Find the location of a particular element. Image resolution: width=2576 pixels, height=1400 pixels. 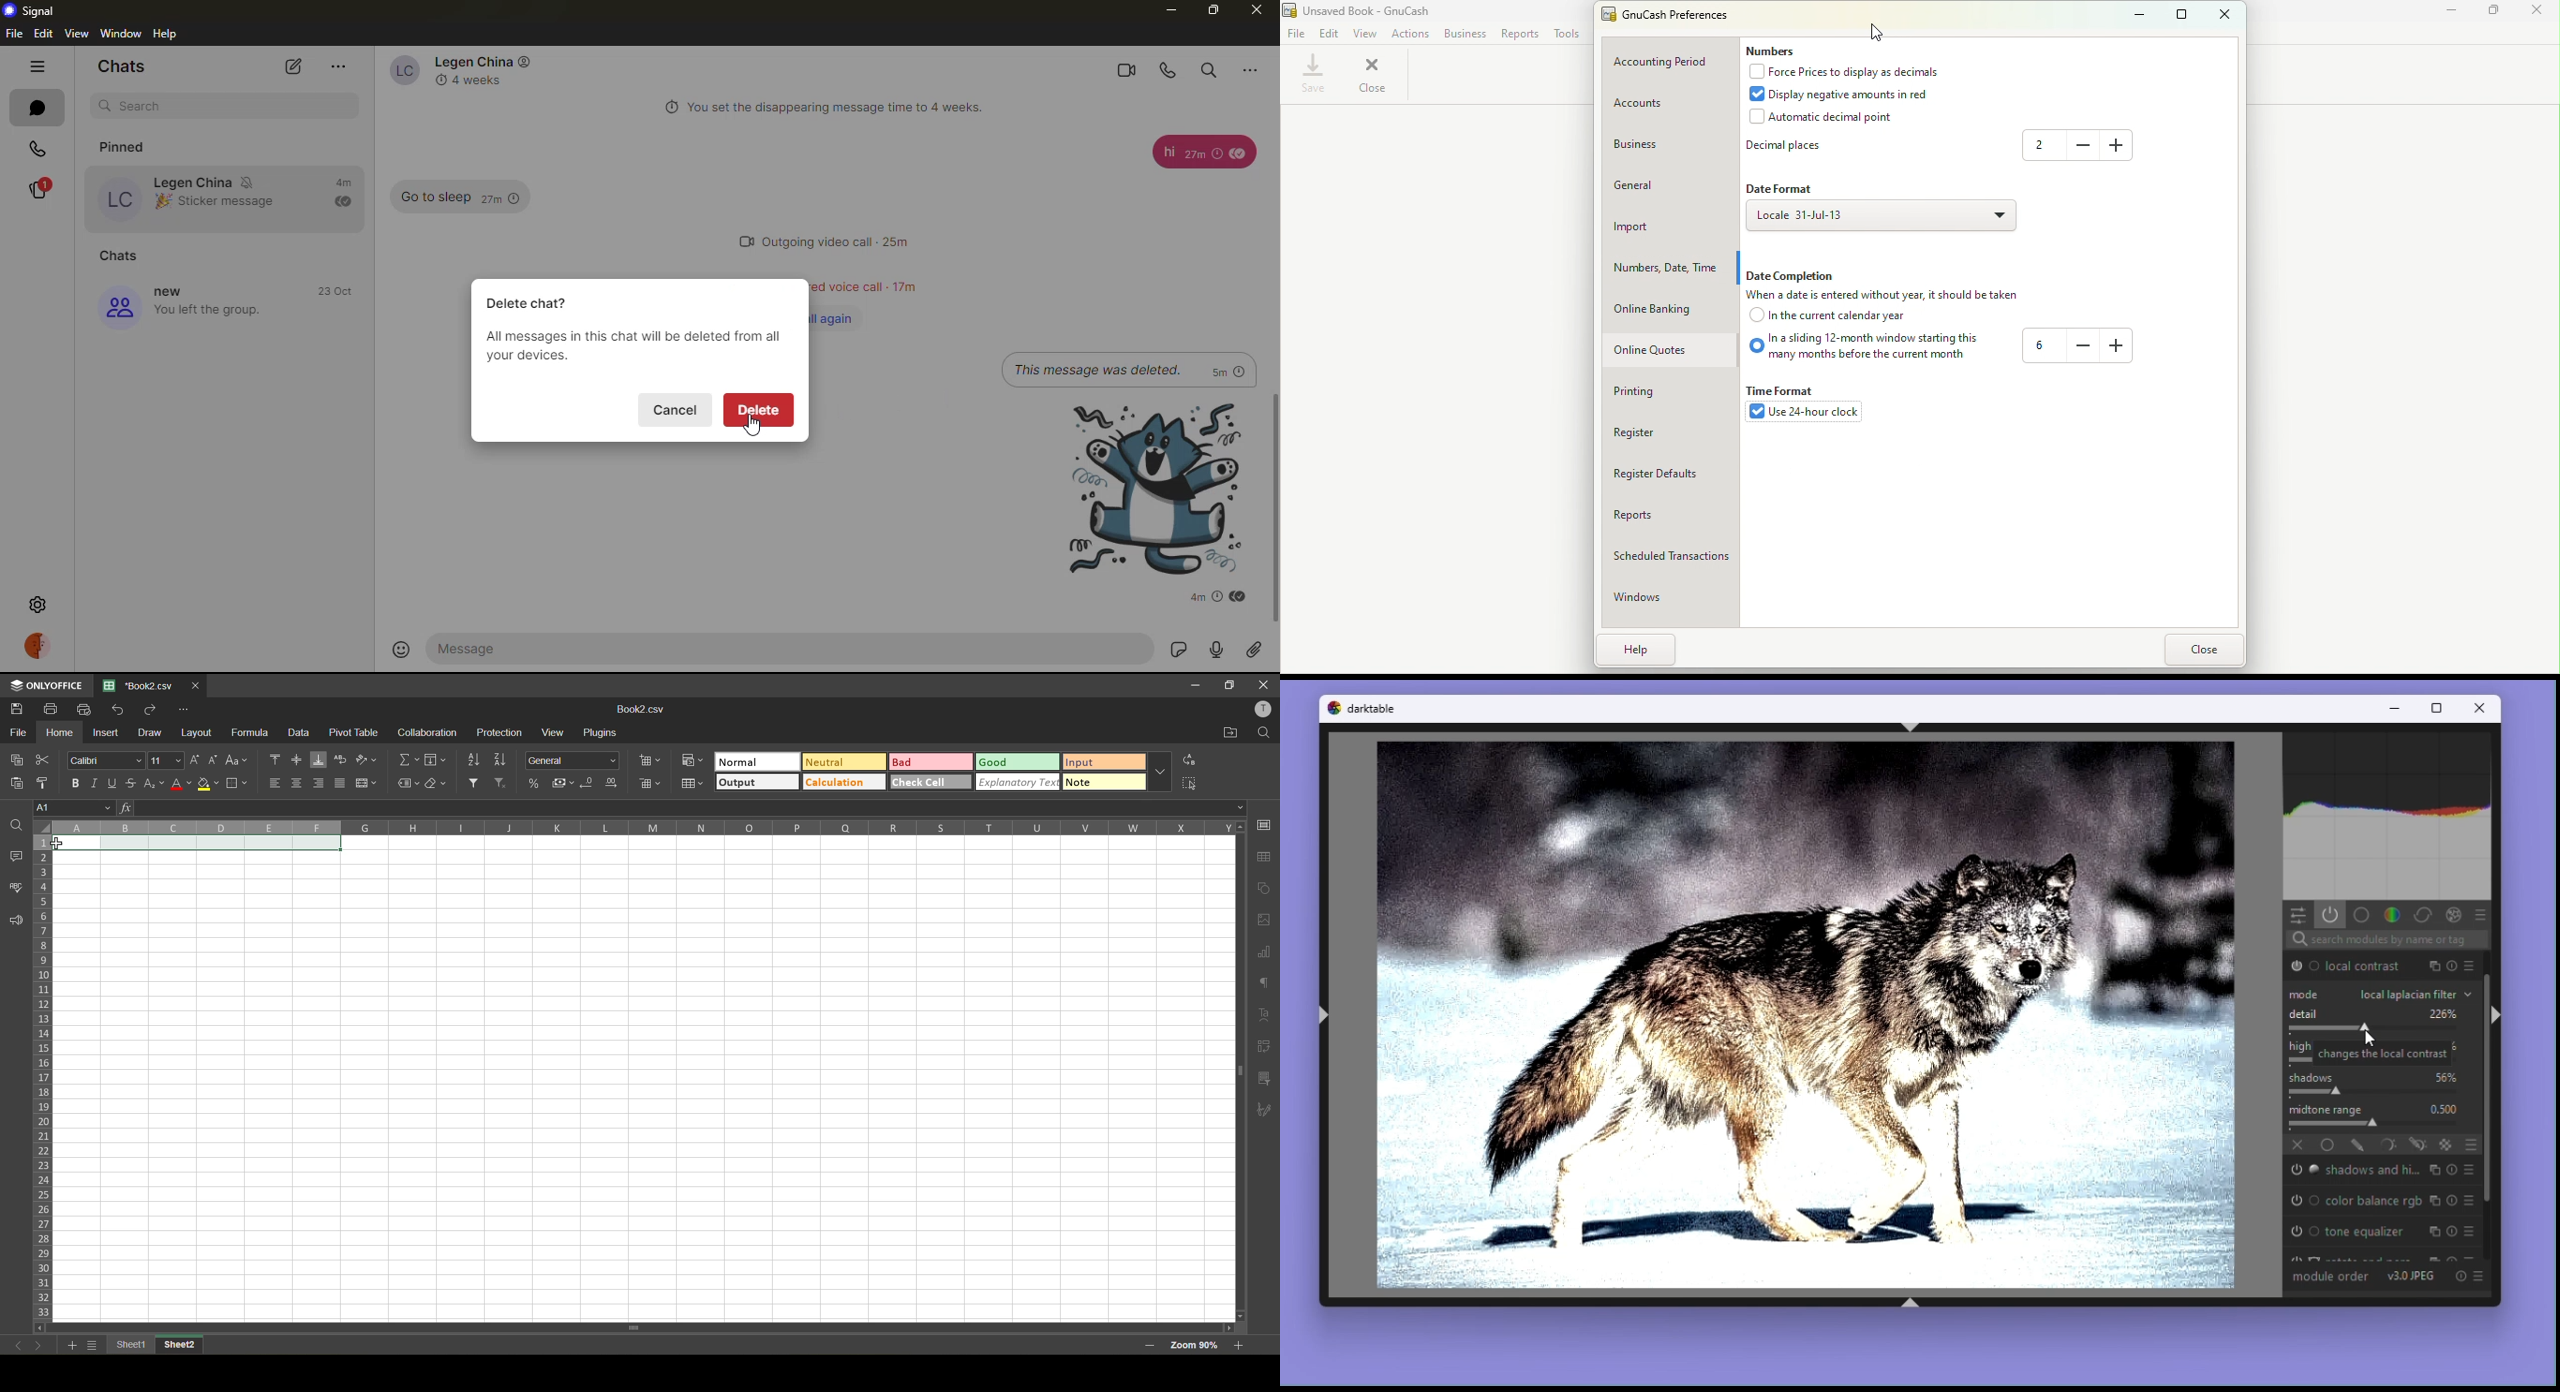

spell check is located at coordinates (15, 886).